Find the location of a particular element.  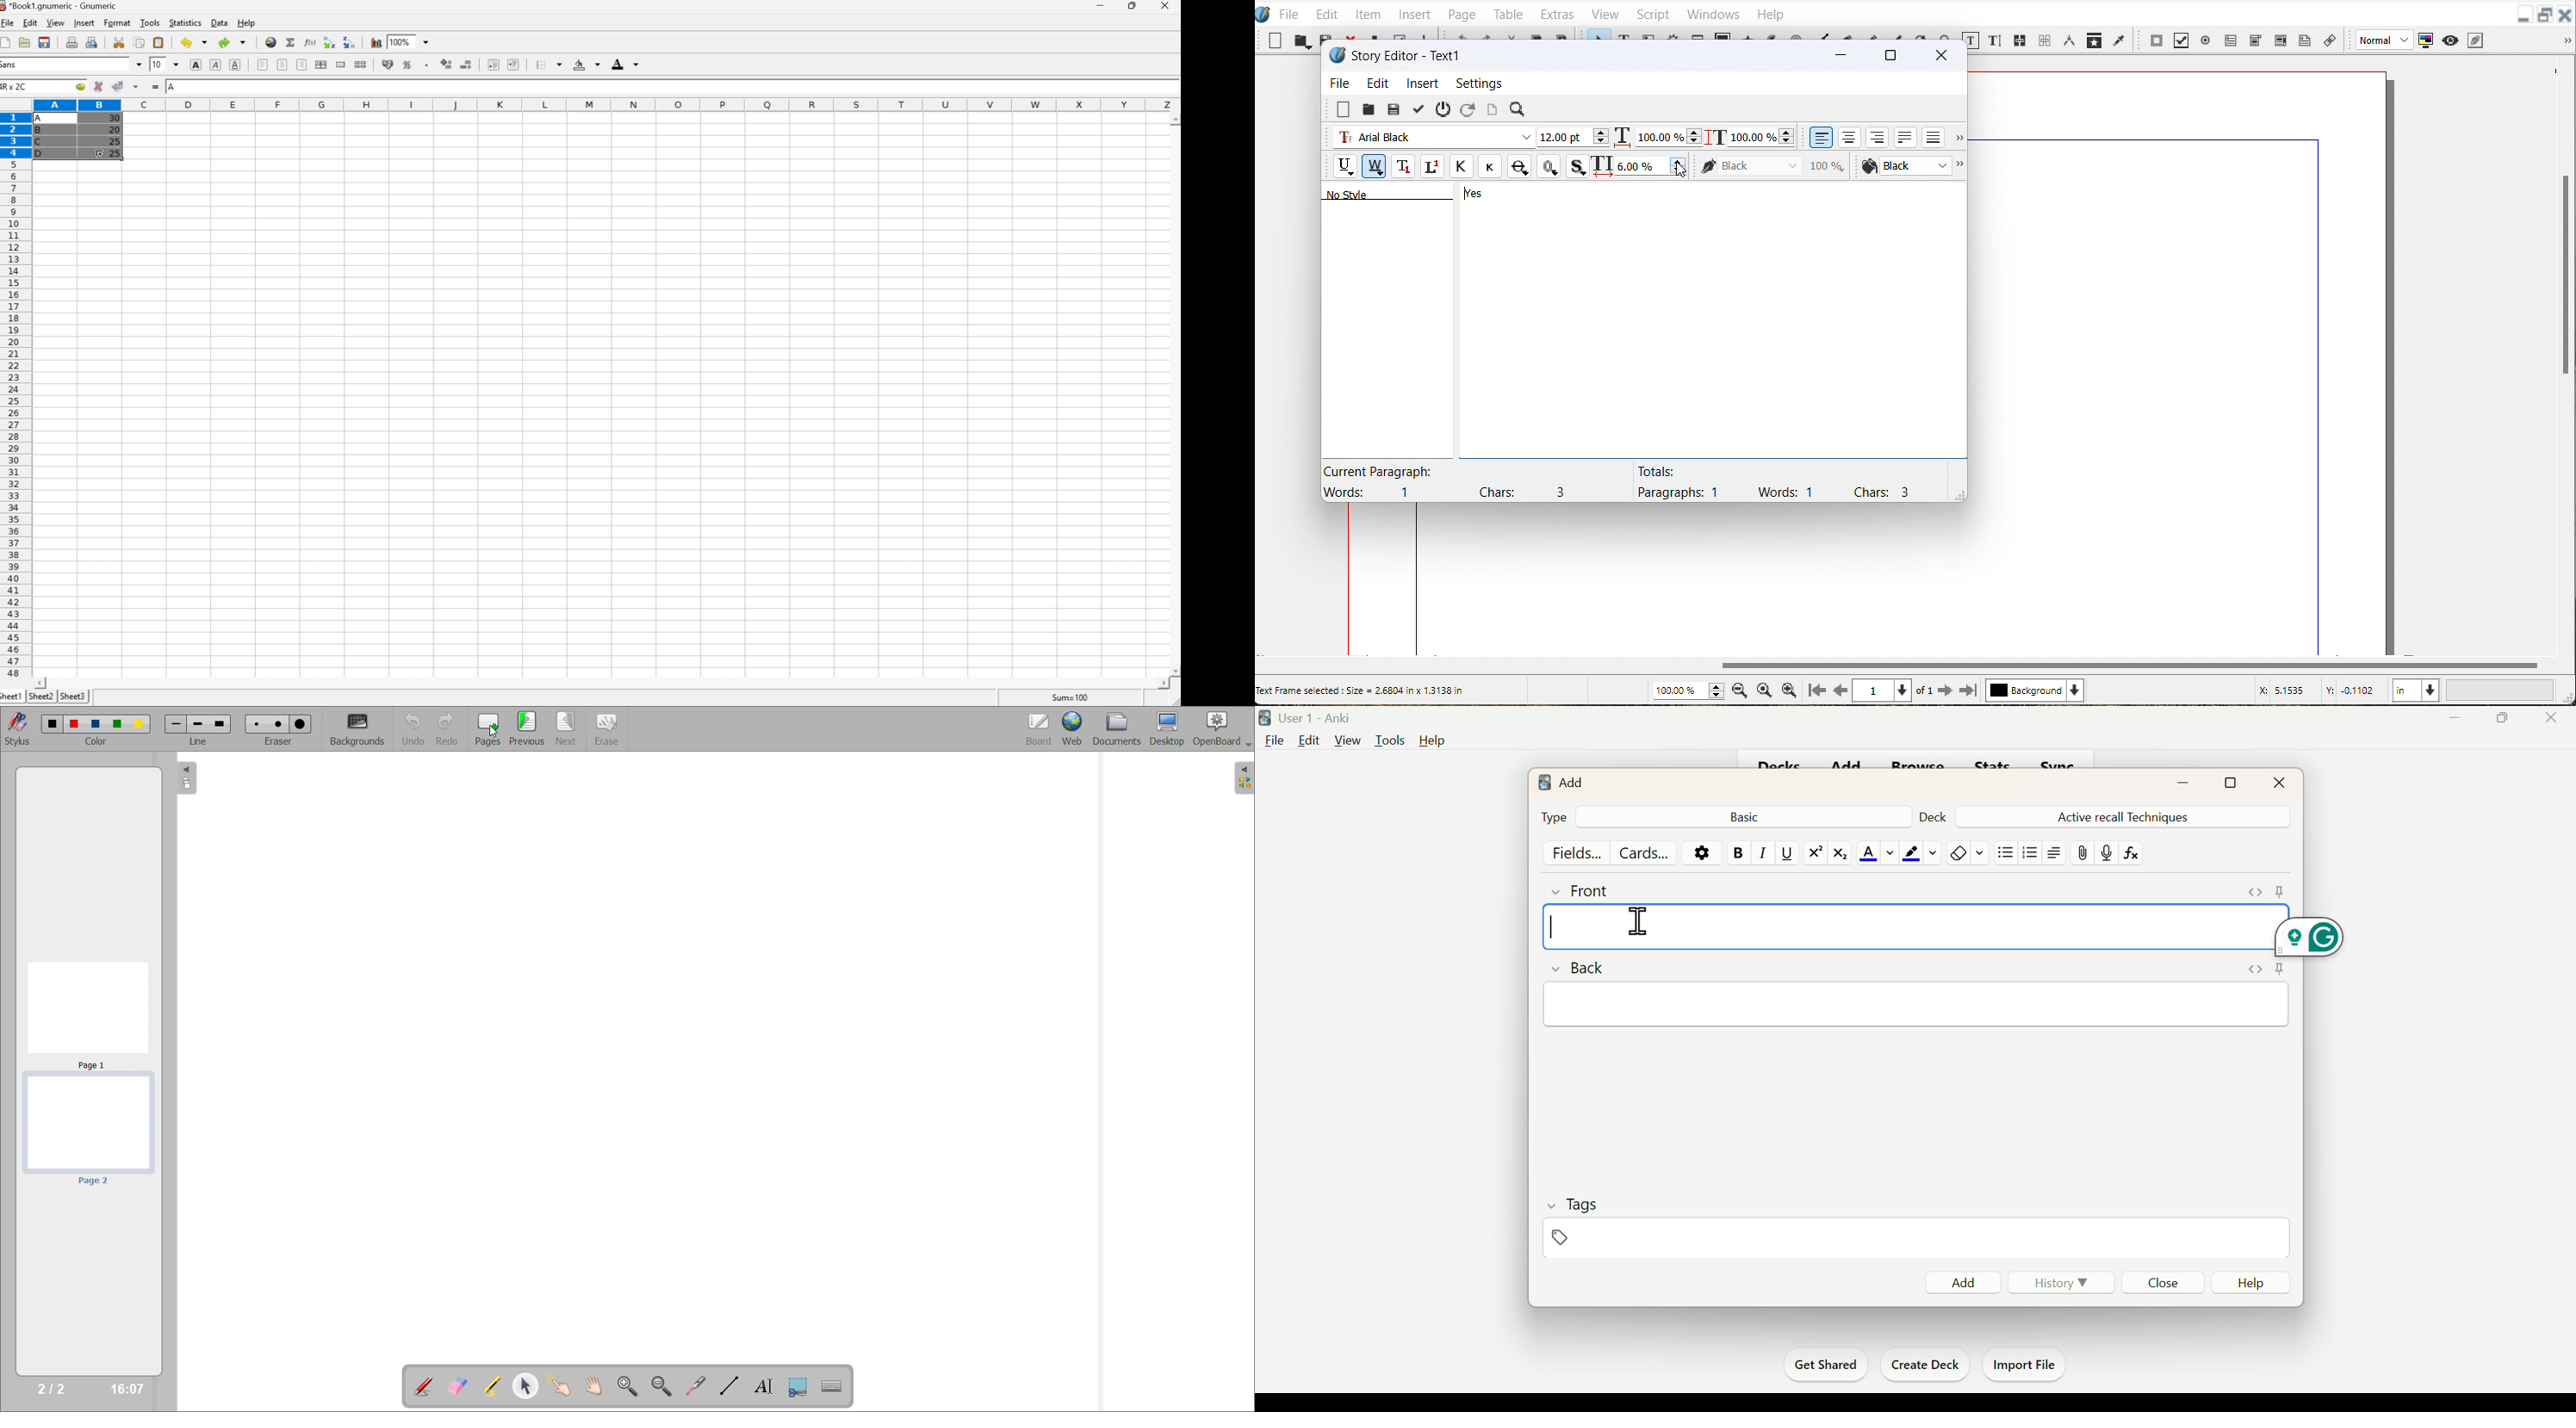

Text Highlighting Color is located at coordinates (1918, 852).